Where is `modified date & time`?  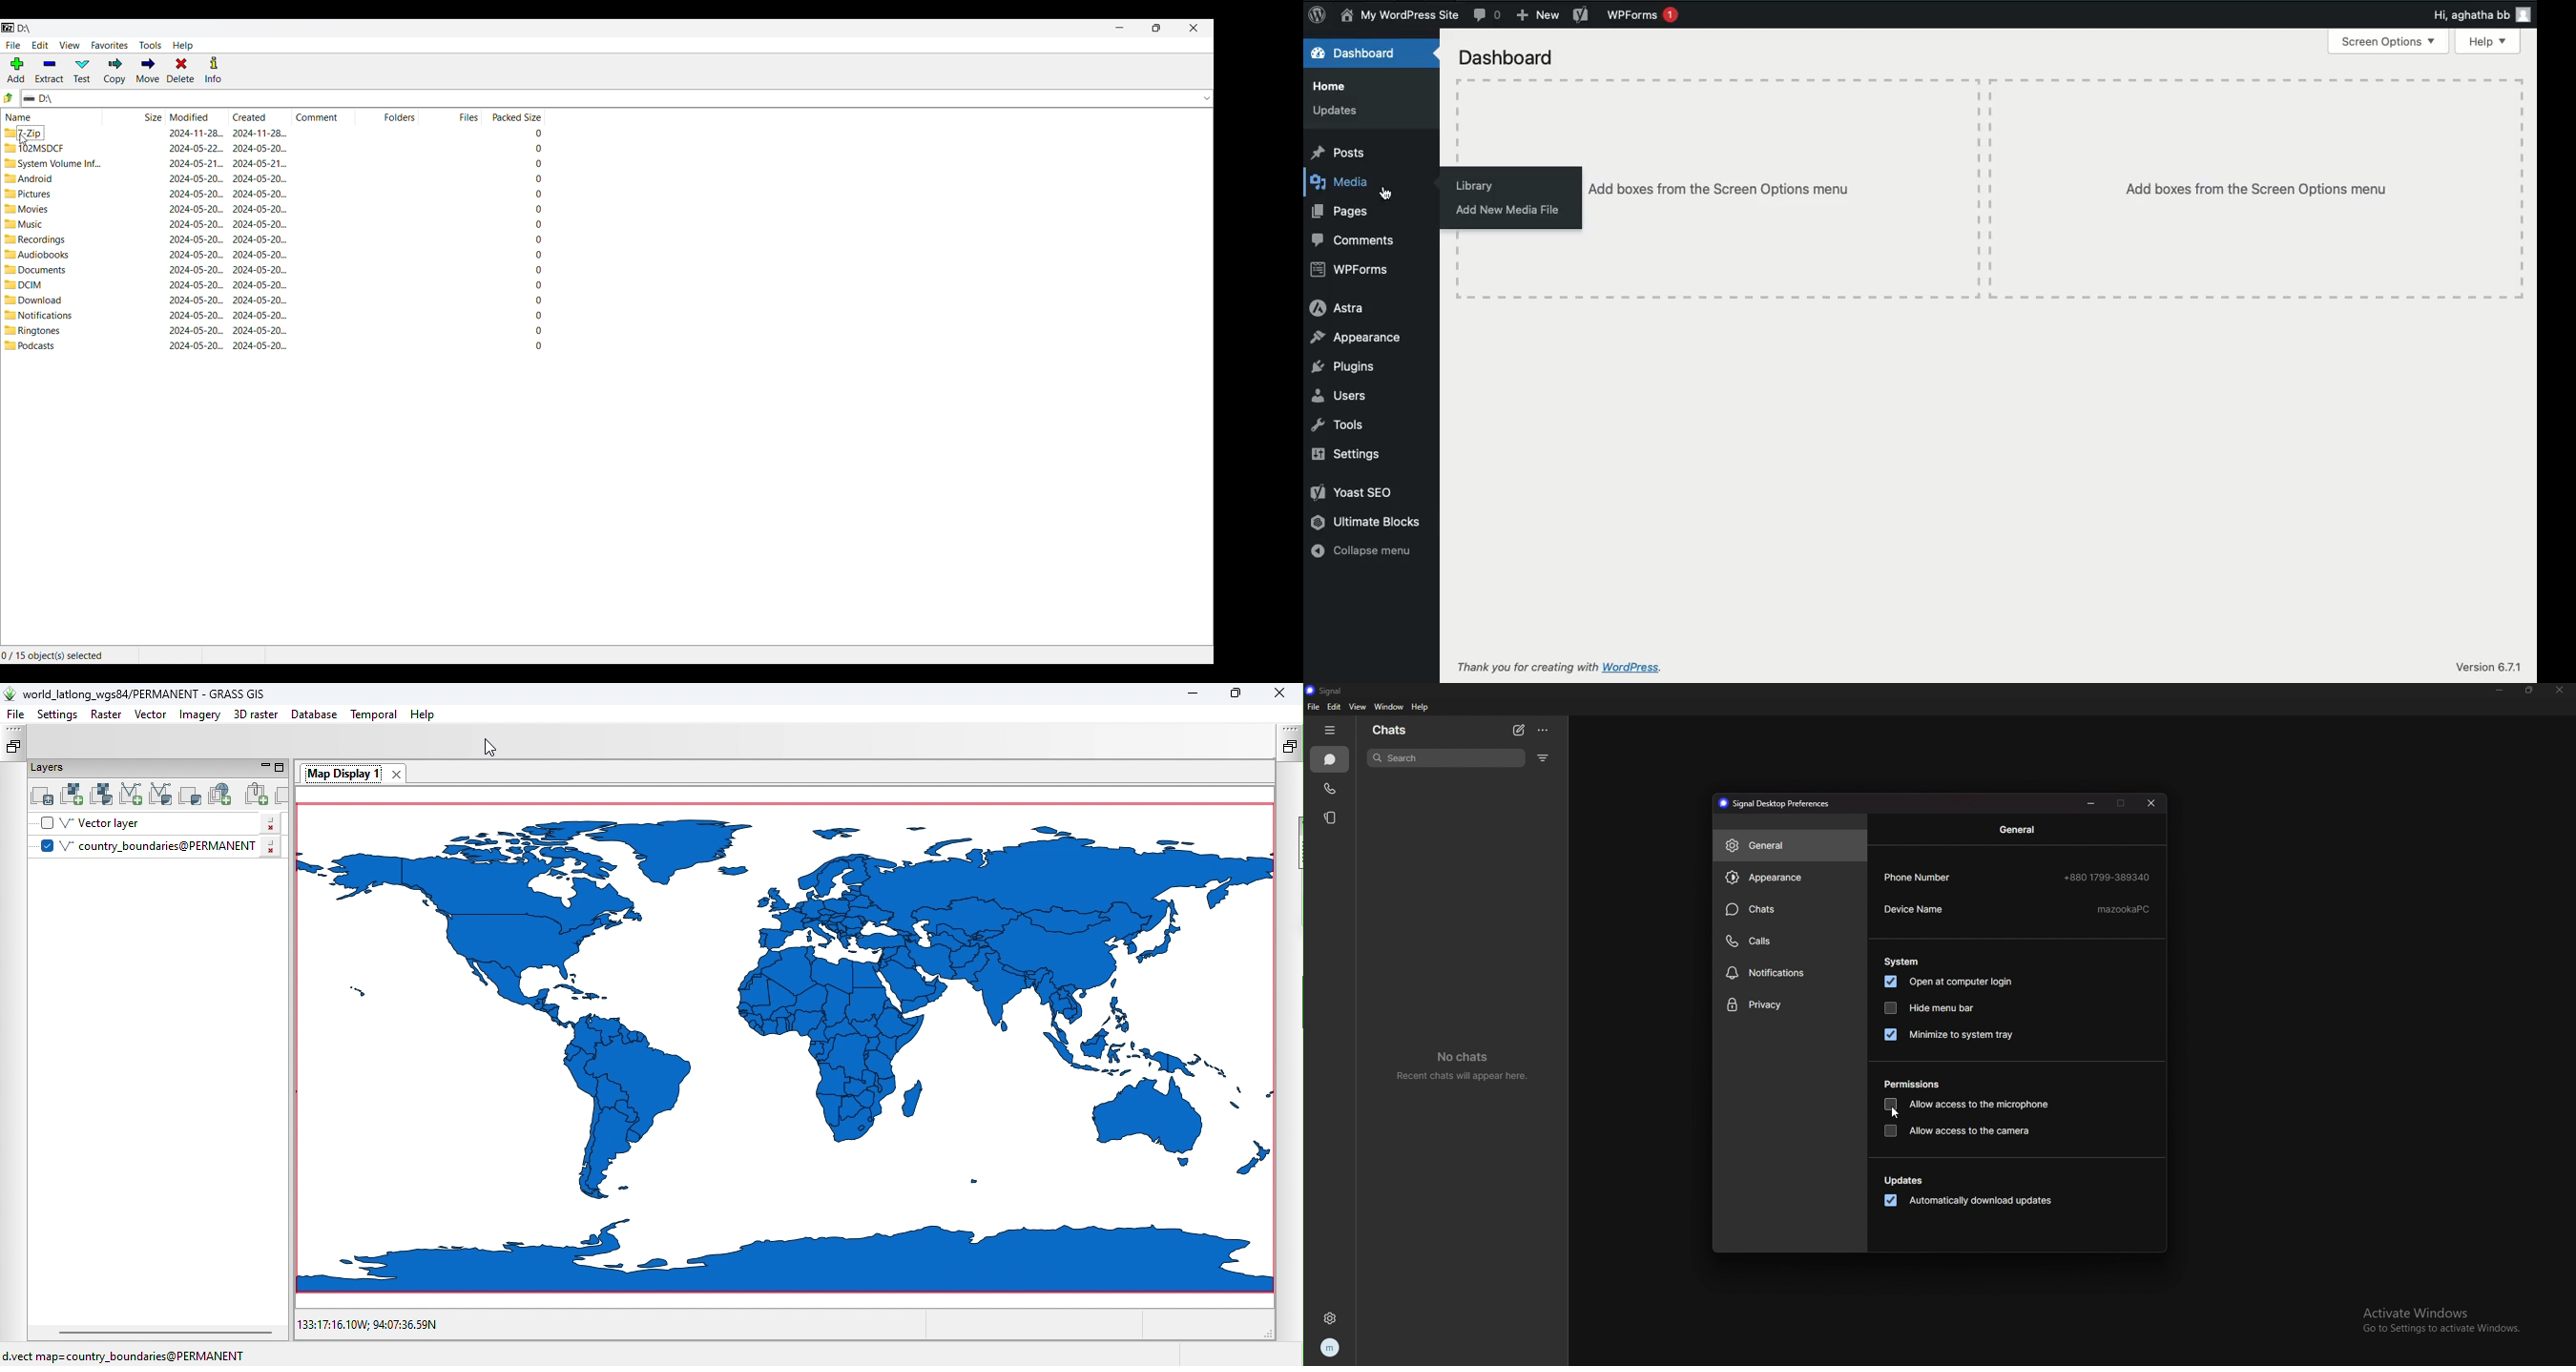
modified date & time is located at coordinates (196, 148).